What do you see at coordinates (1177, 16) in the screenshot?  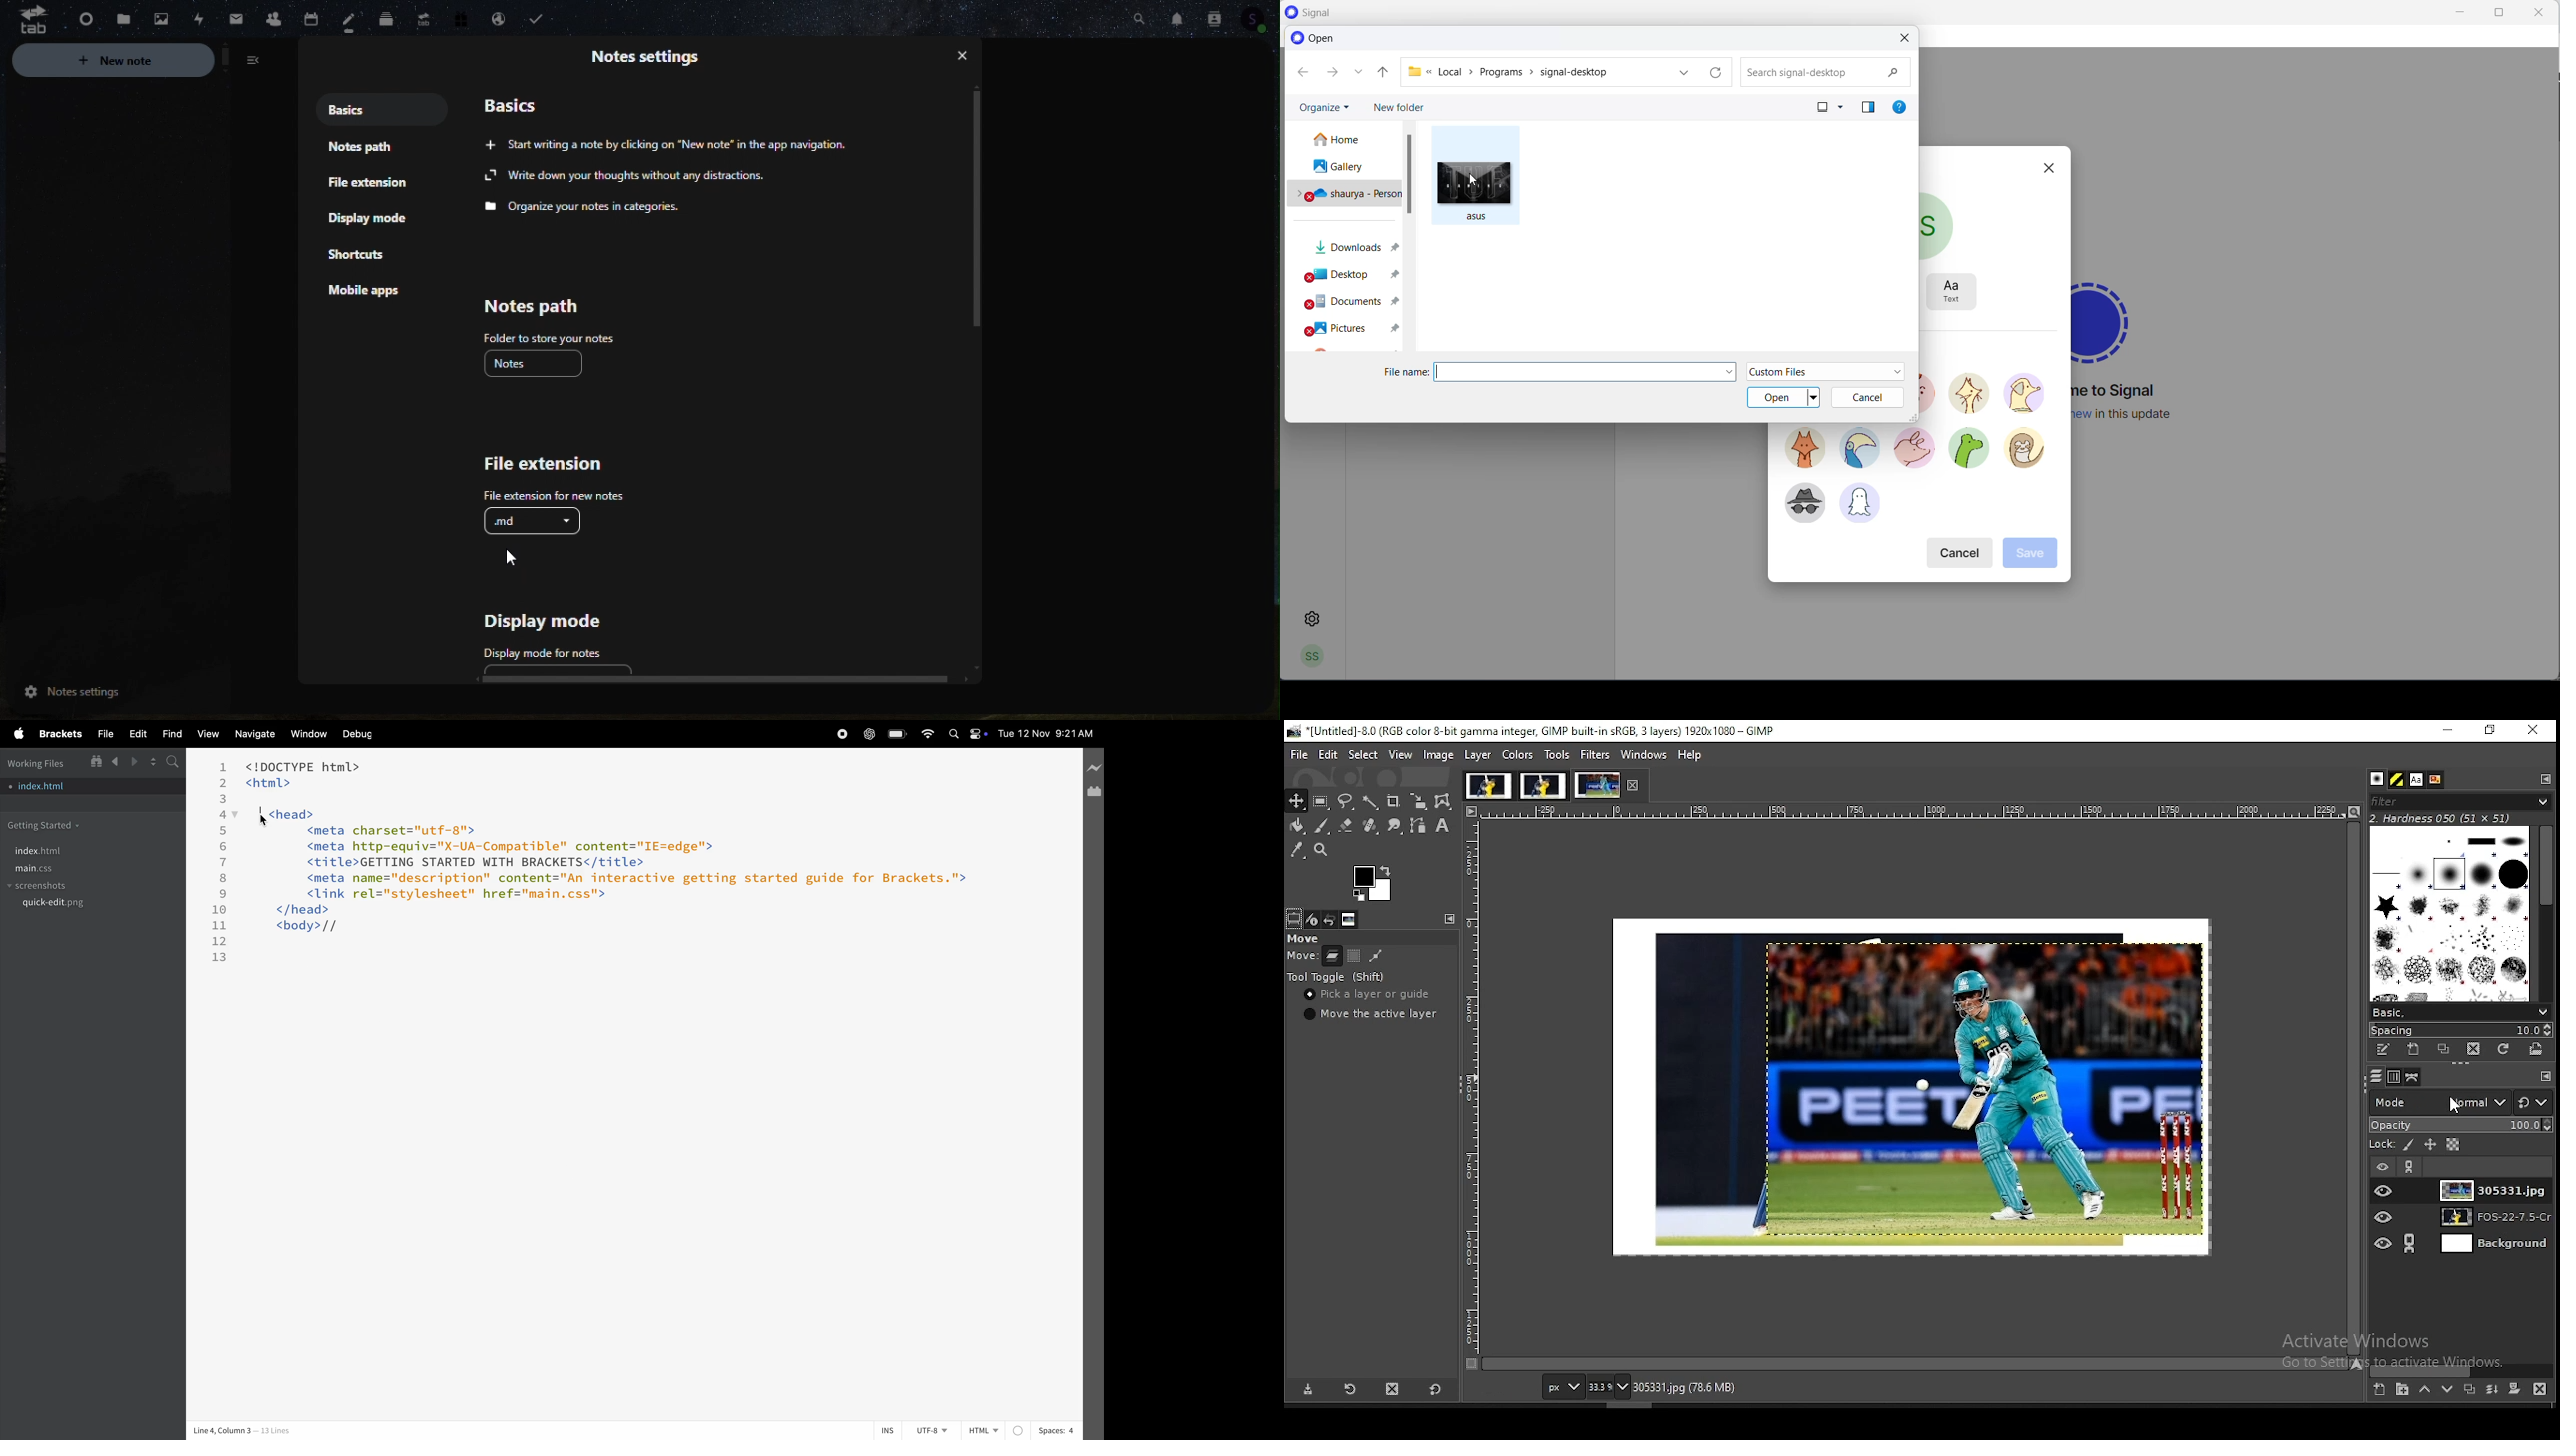 I see `Notifications` at bounding box center [1177, 16].